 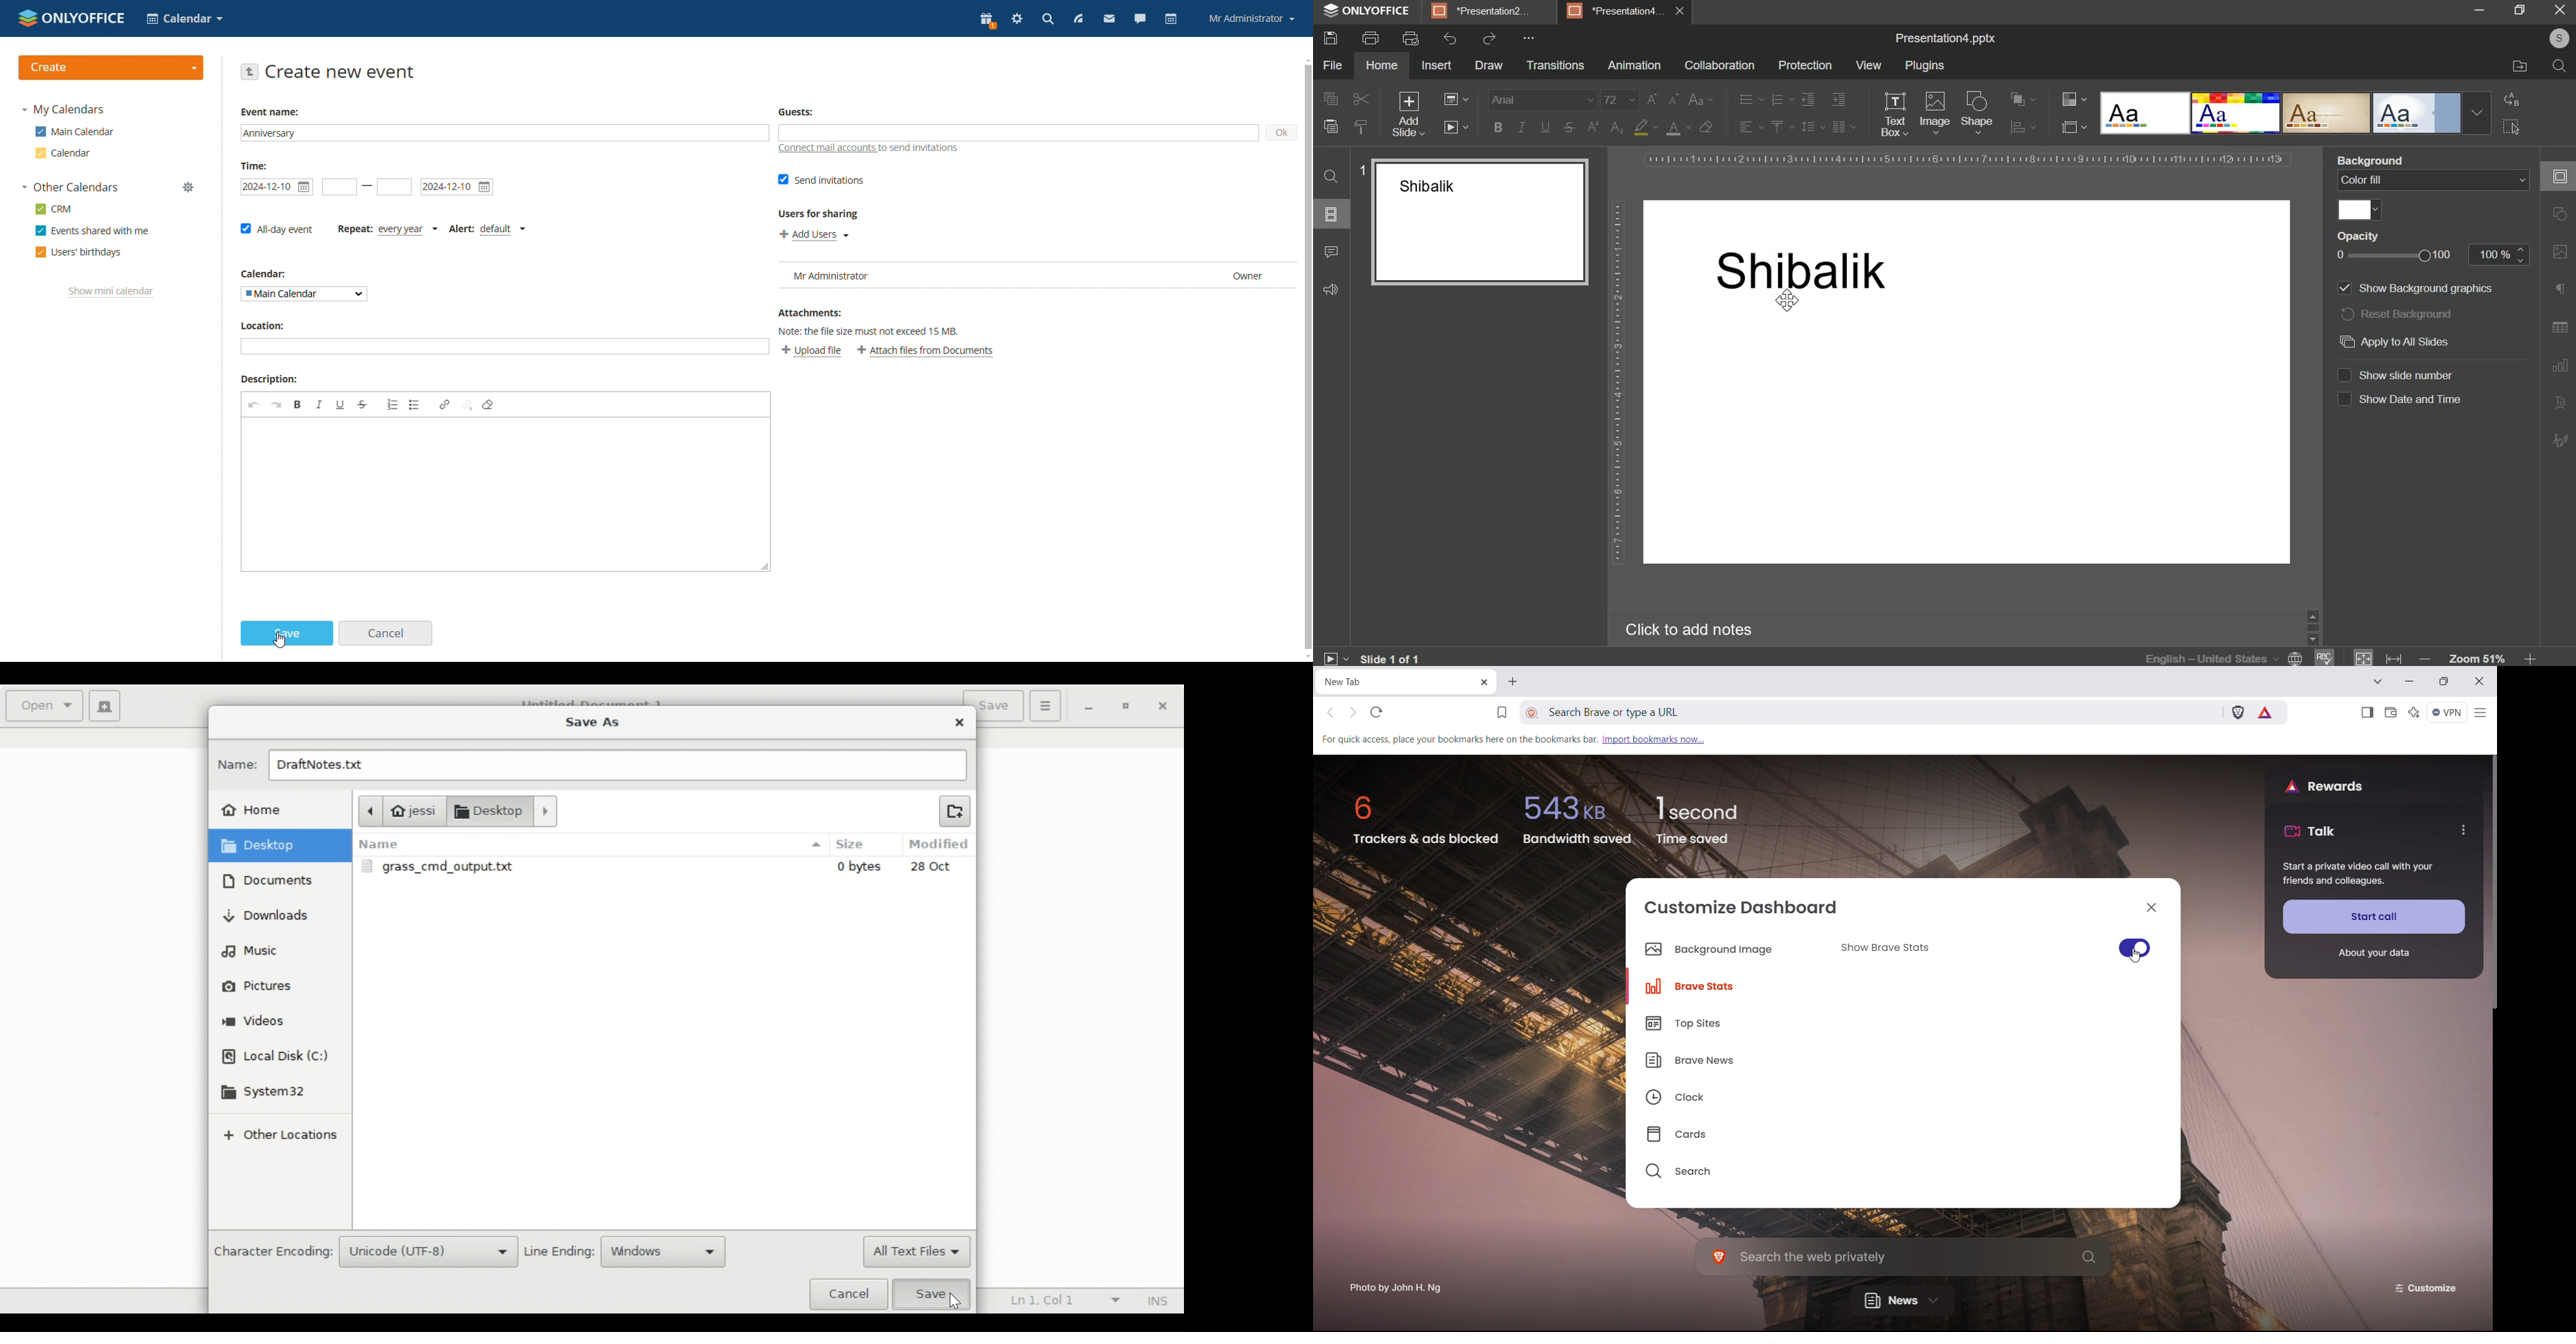 What do you see at coordinates (1555, 65) in the screenshot?
I see `transitions` at bounding box center [1555, 65].